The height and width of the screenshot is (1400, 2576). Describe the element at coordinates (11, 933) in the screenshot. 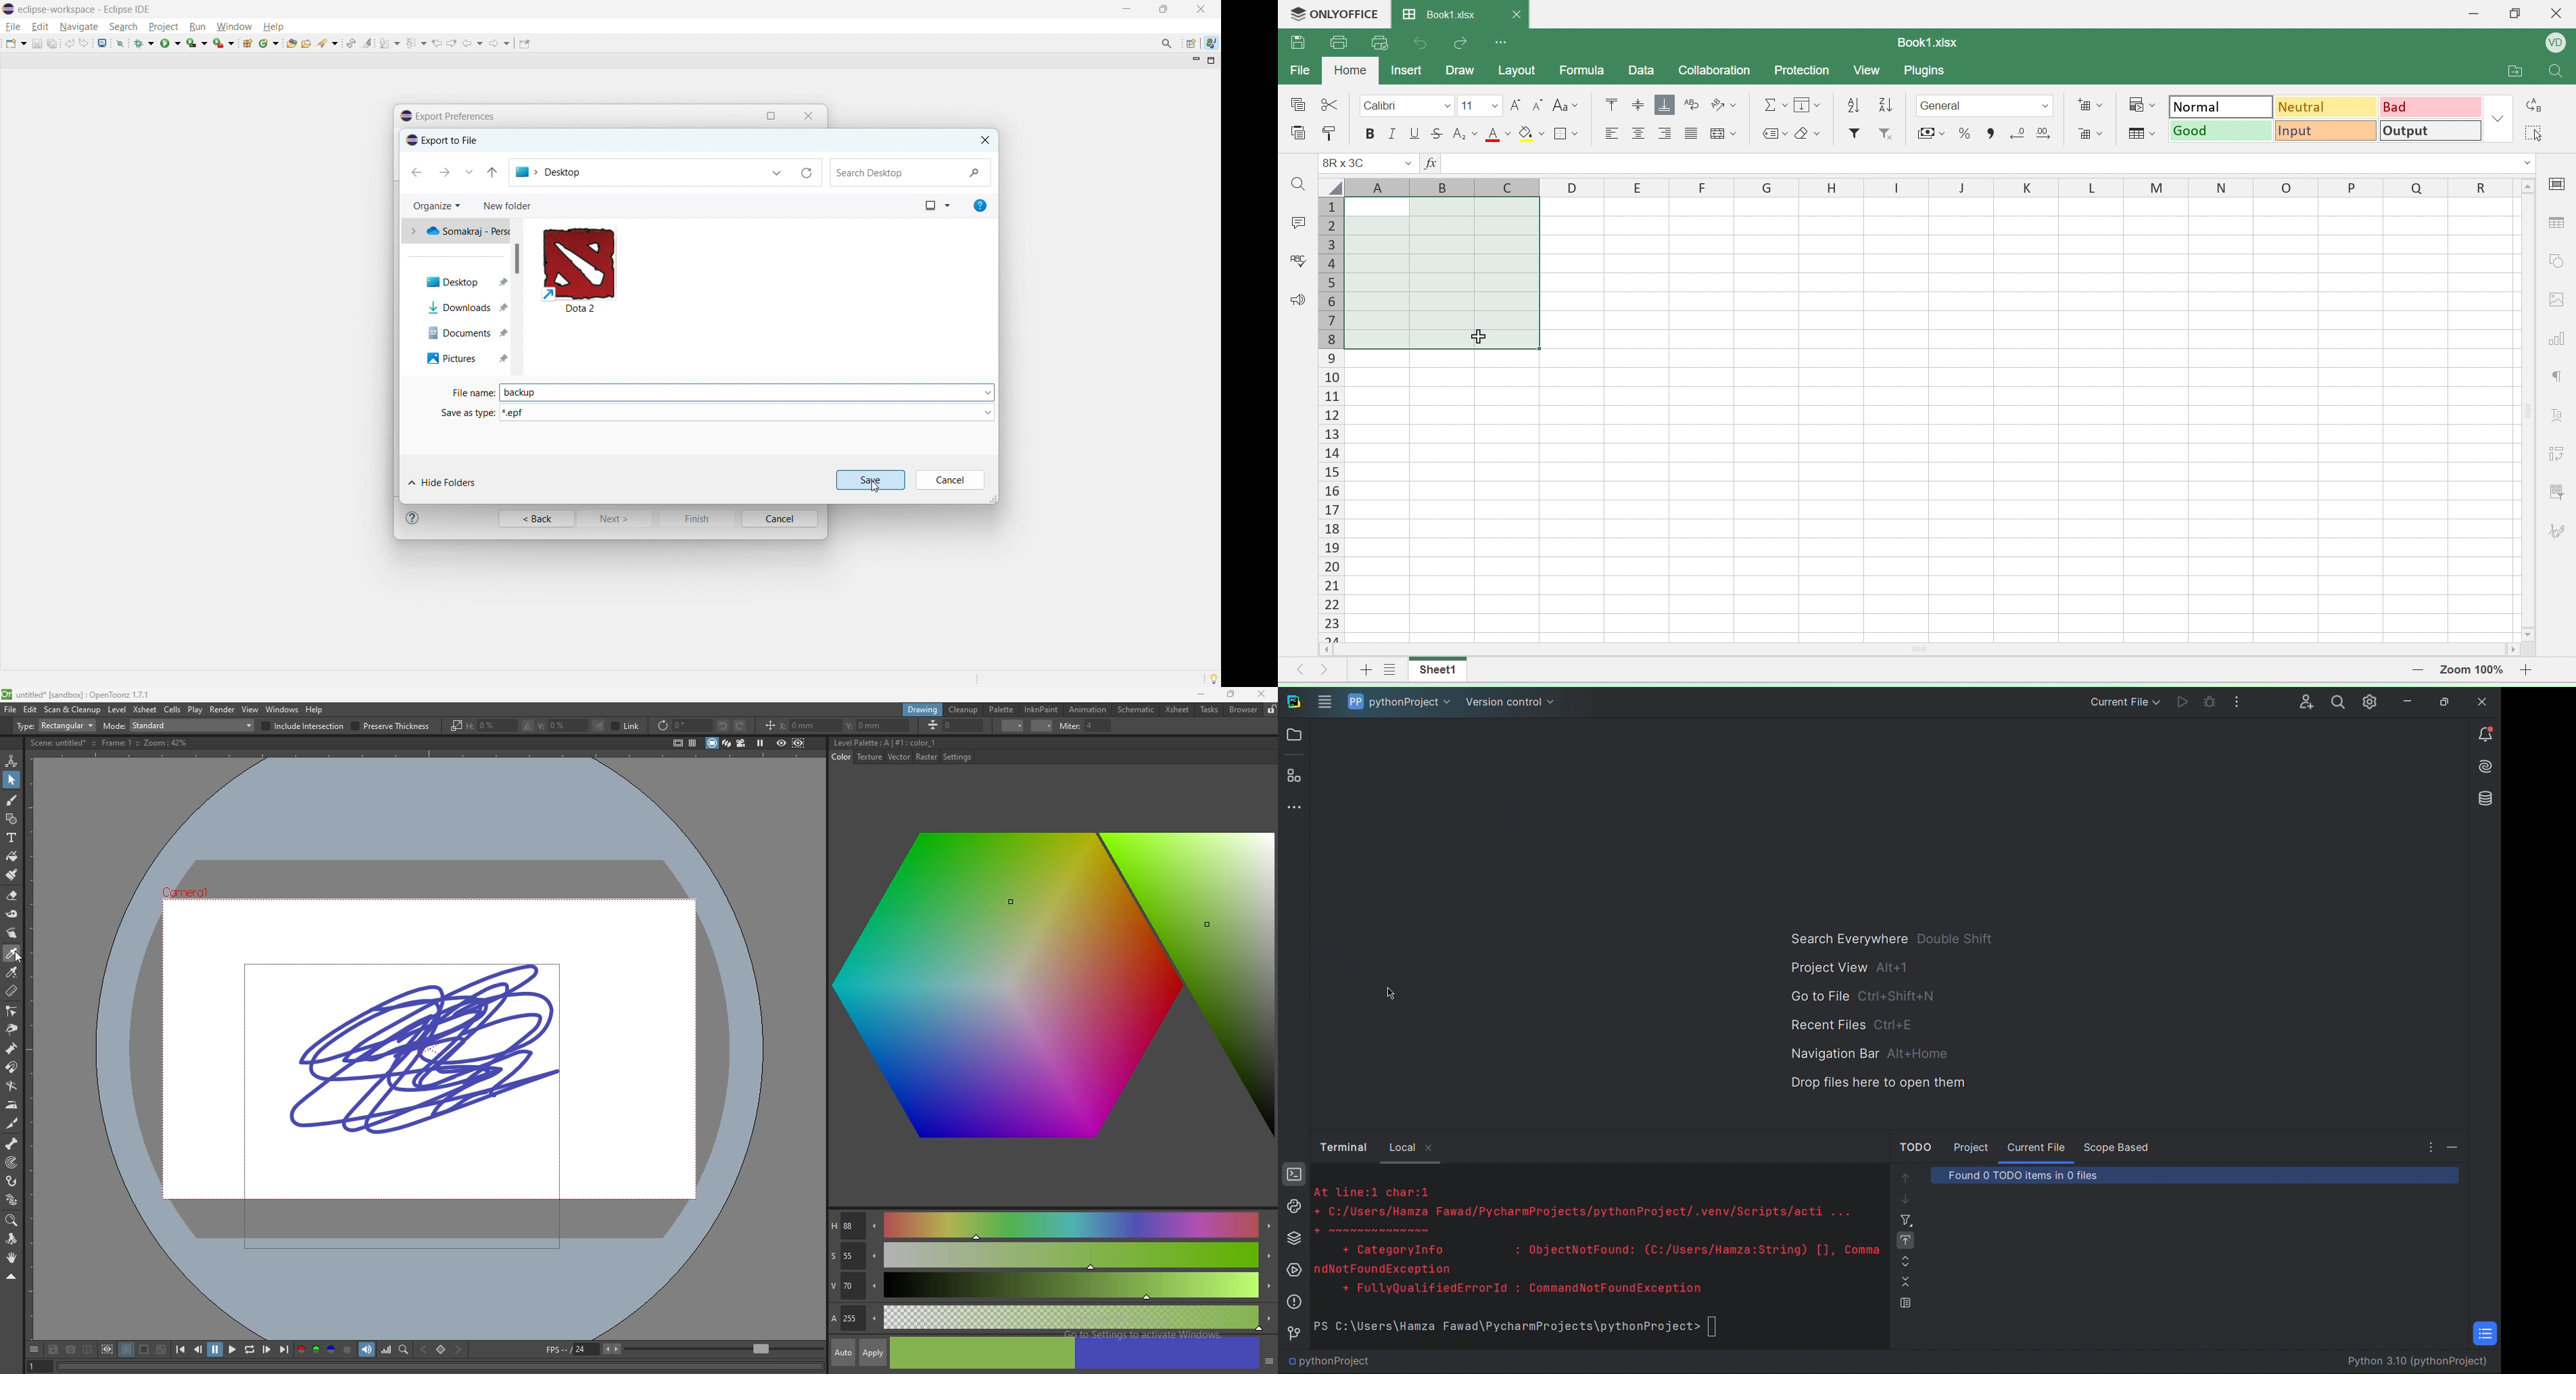

I see `finger tool` at that location.